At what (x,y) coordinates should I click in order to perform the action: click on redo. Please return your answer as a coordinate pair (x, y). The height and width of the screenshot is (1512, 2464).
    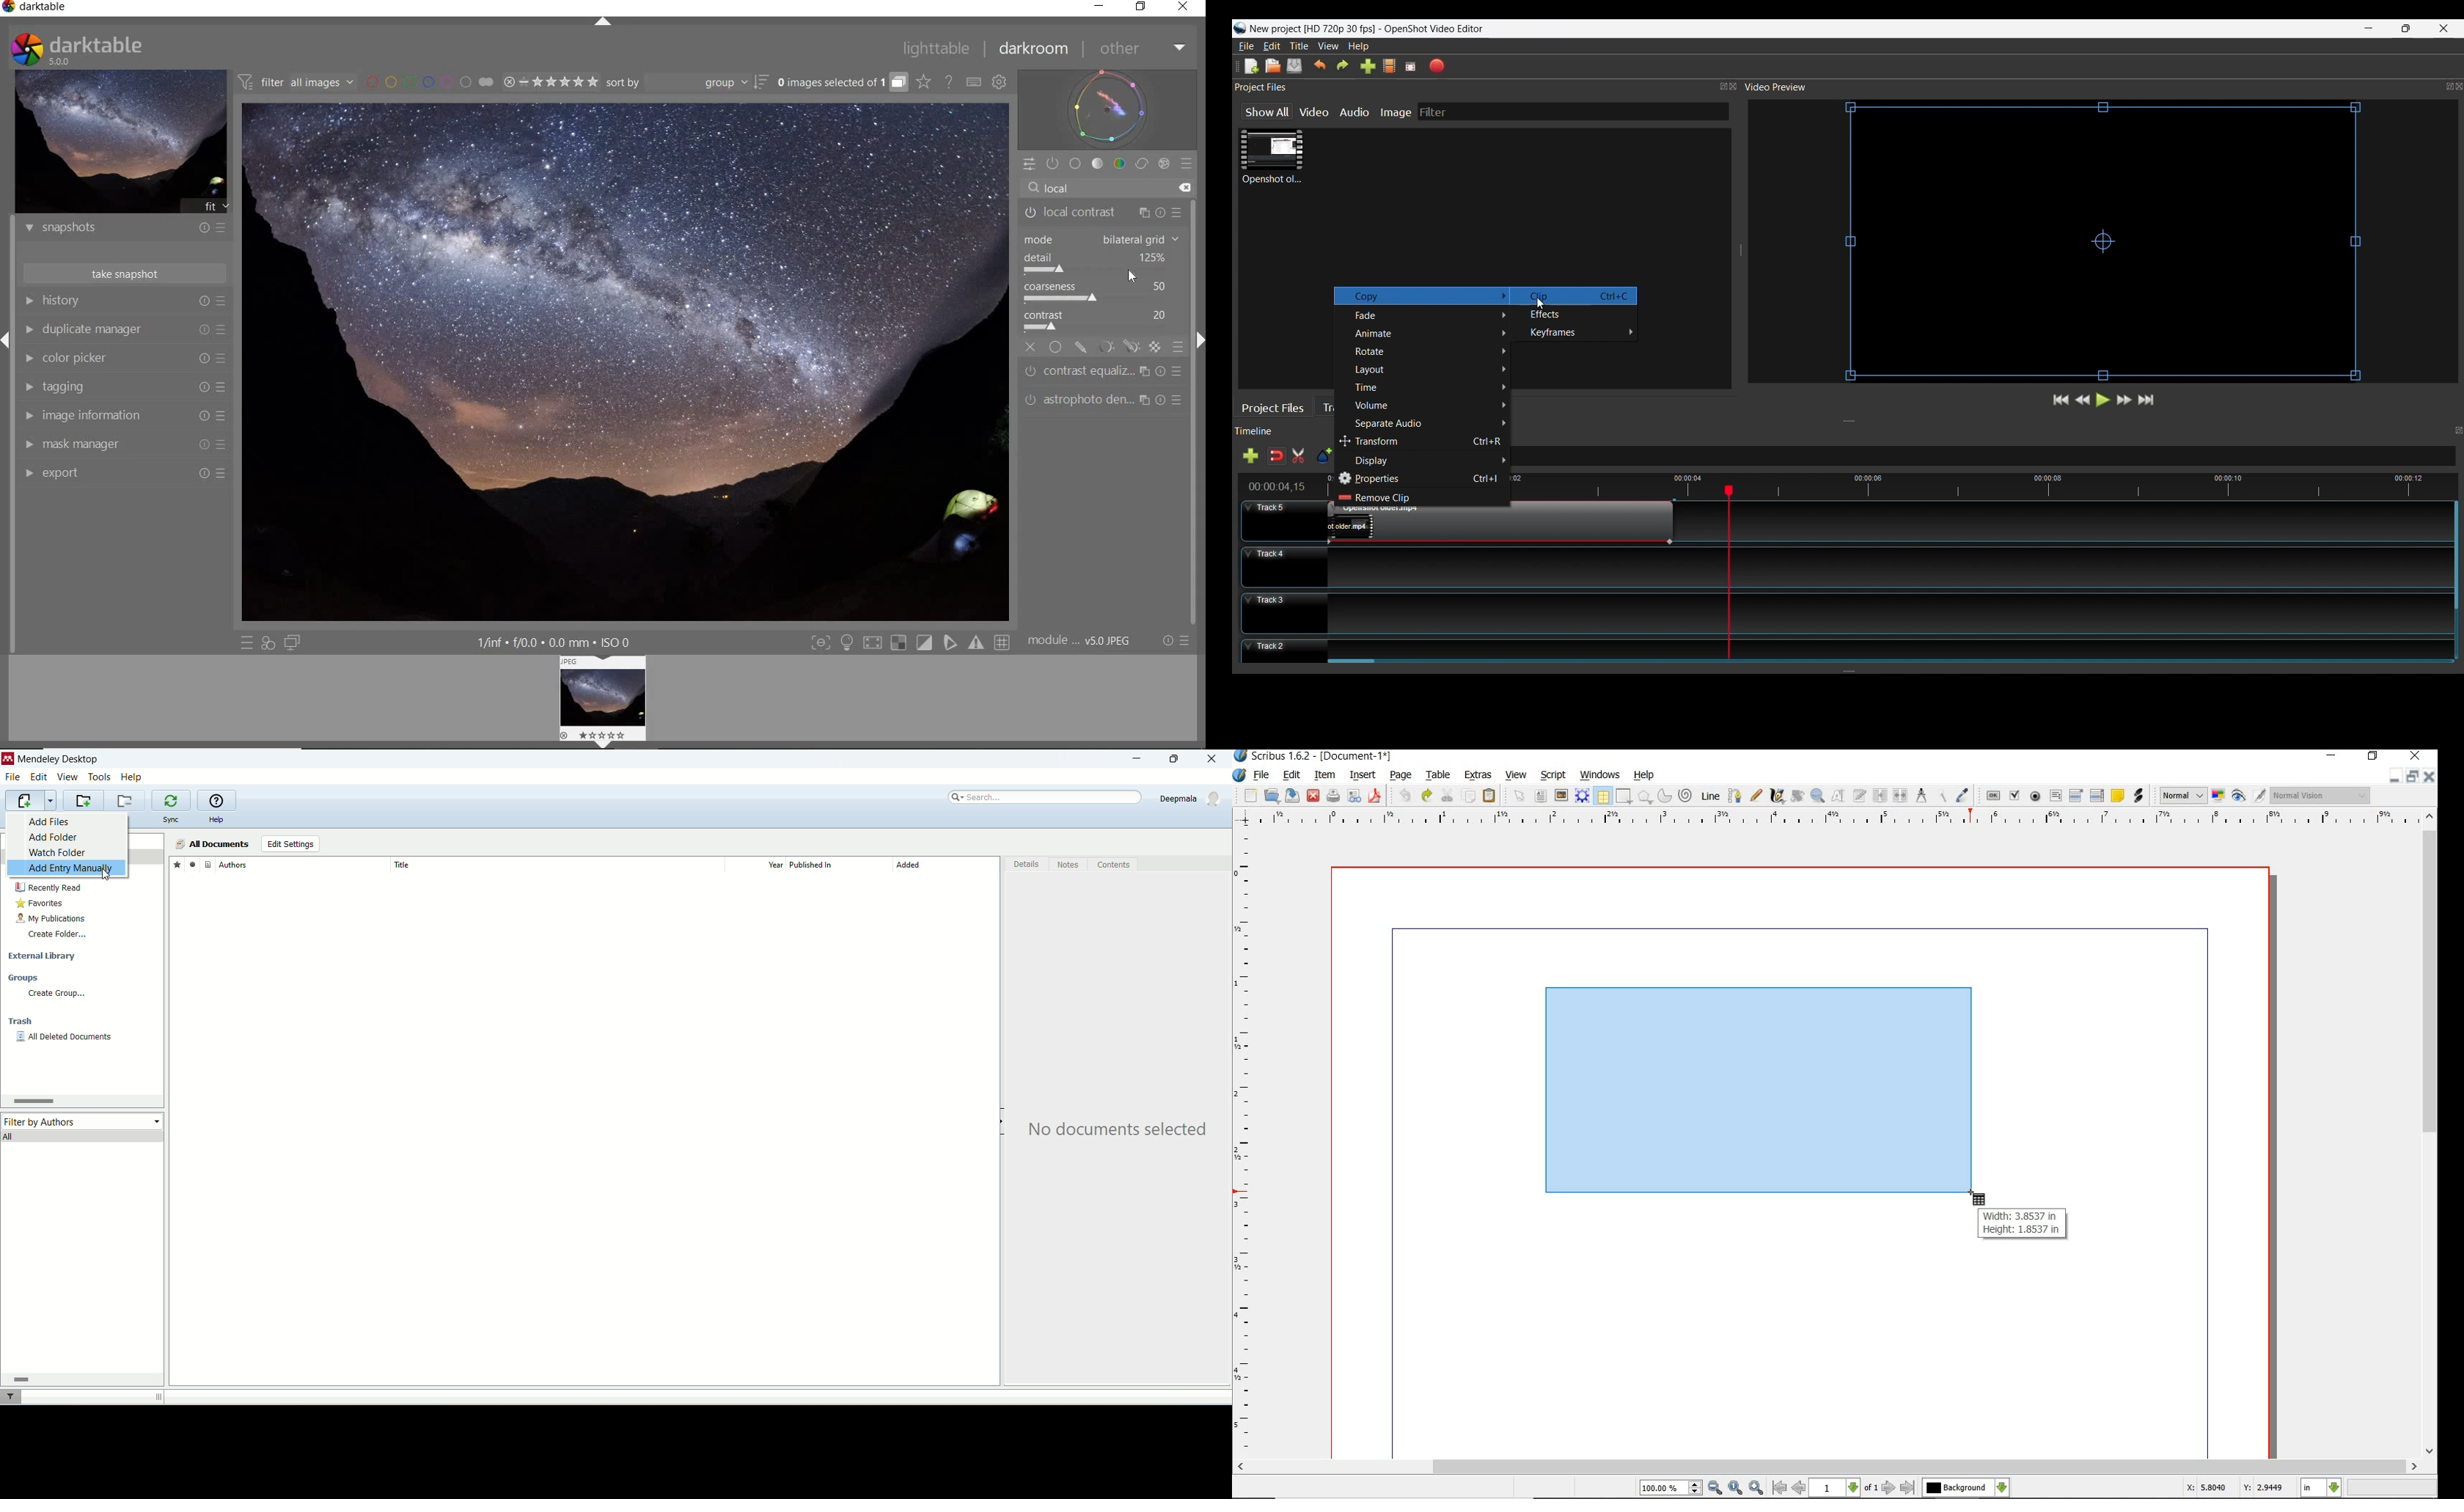
    Looking at the image, I should click on (1426, 795).